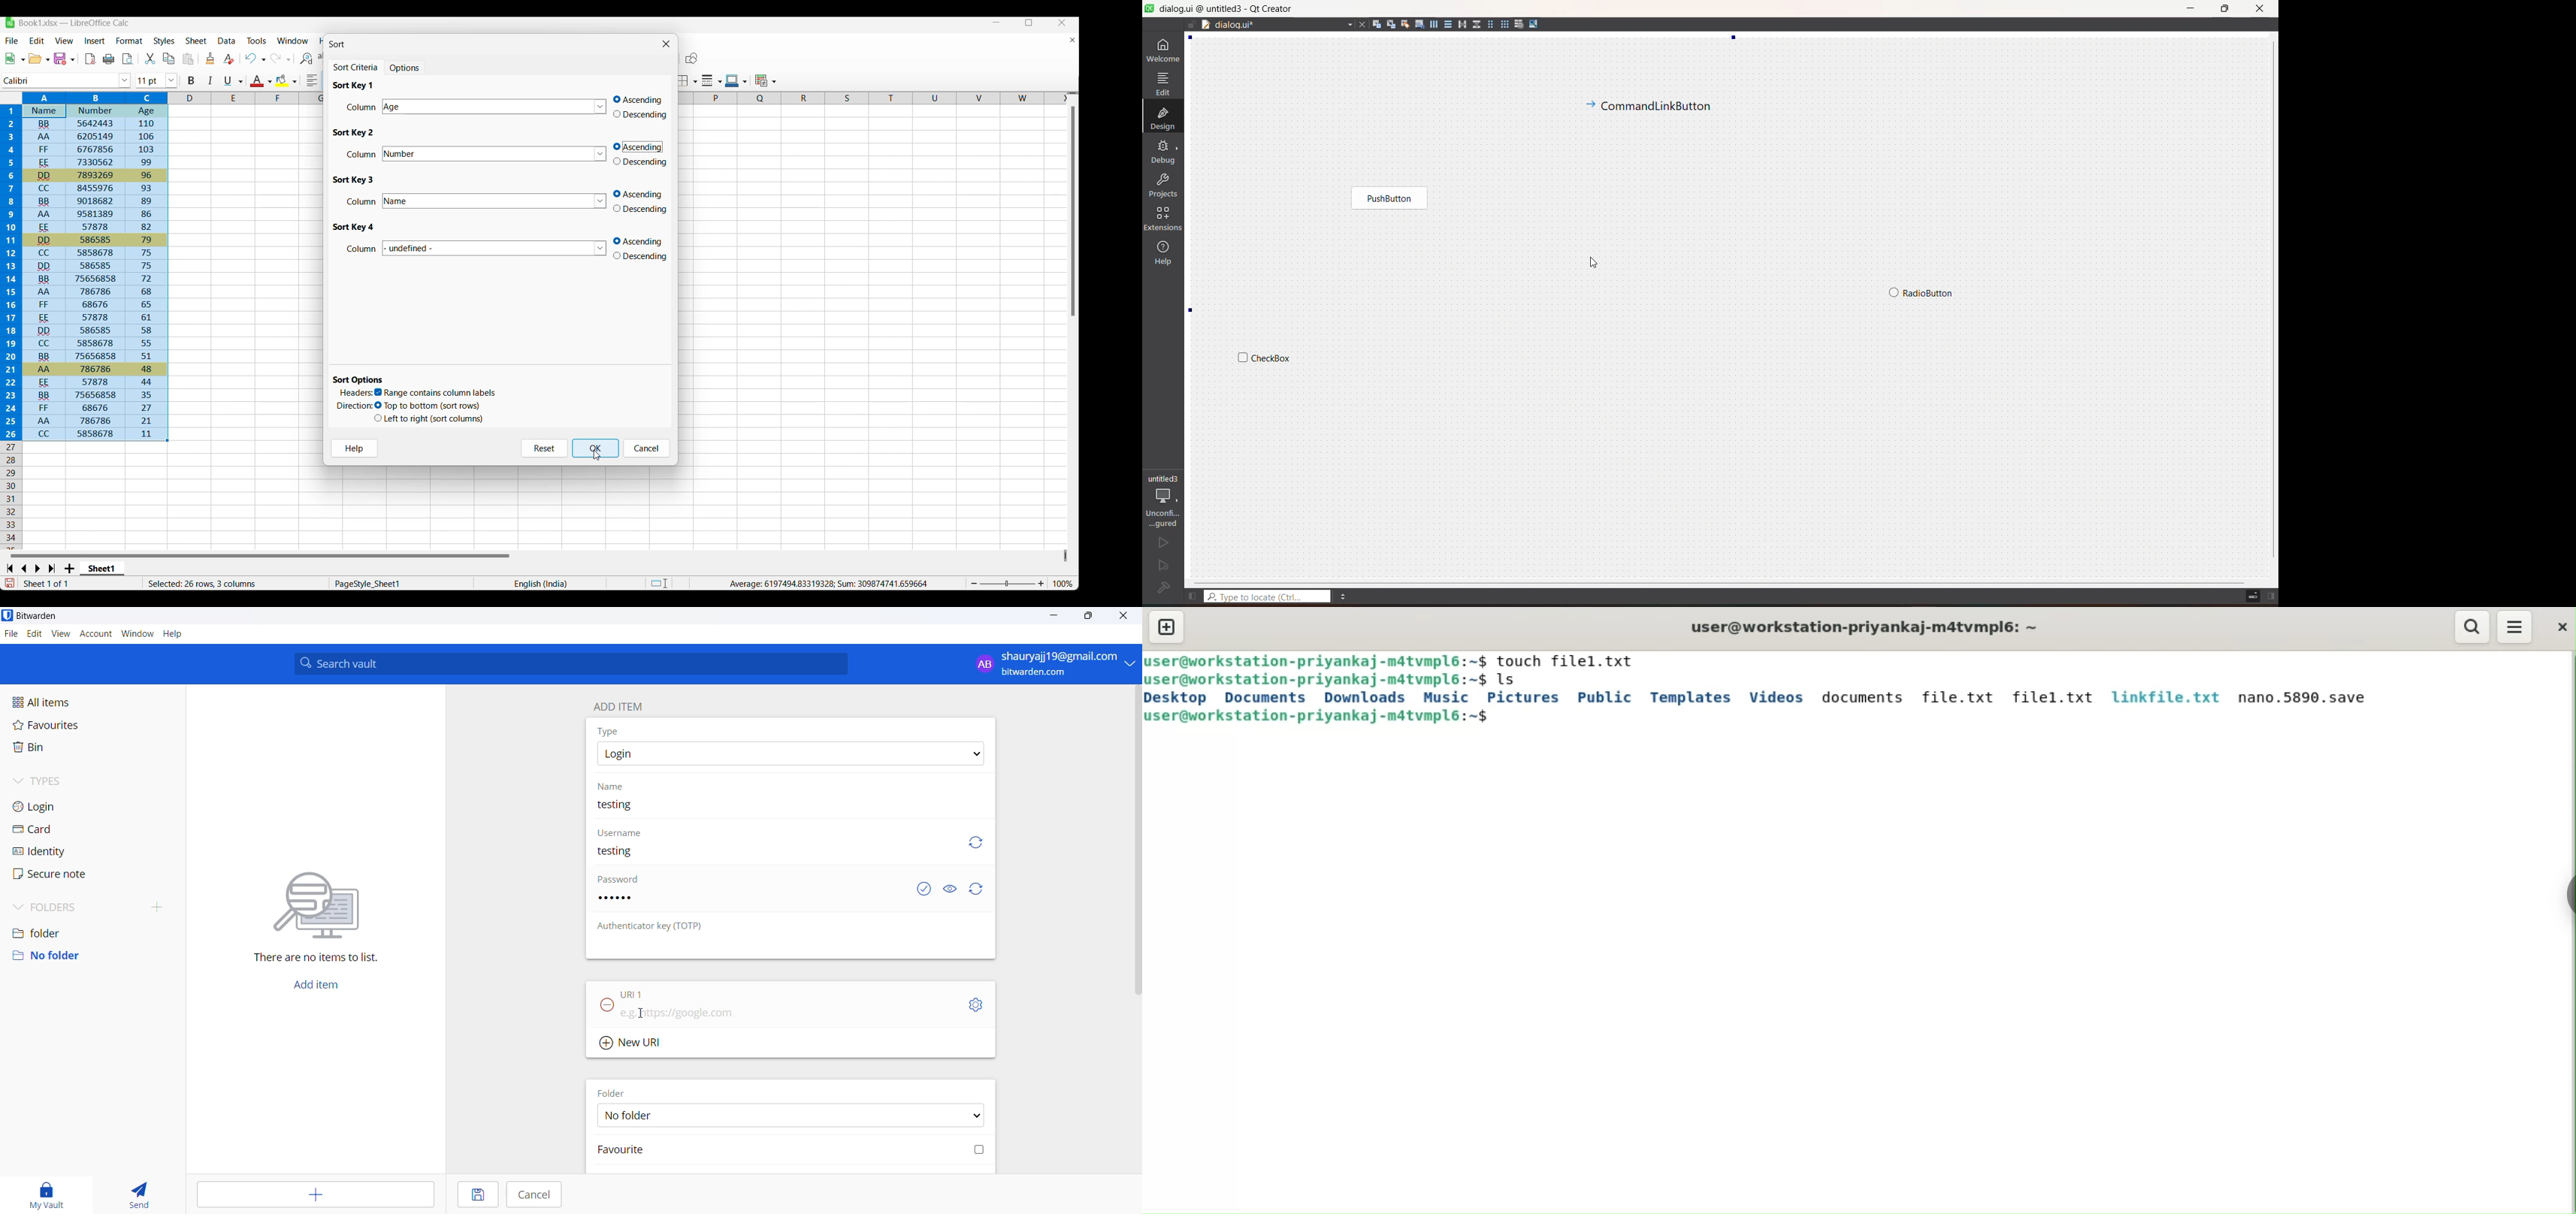 The image size is (2576, 1232). I want to click on Paste, so click(188, 58).